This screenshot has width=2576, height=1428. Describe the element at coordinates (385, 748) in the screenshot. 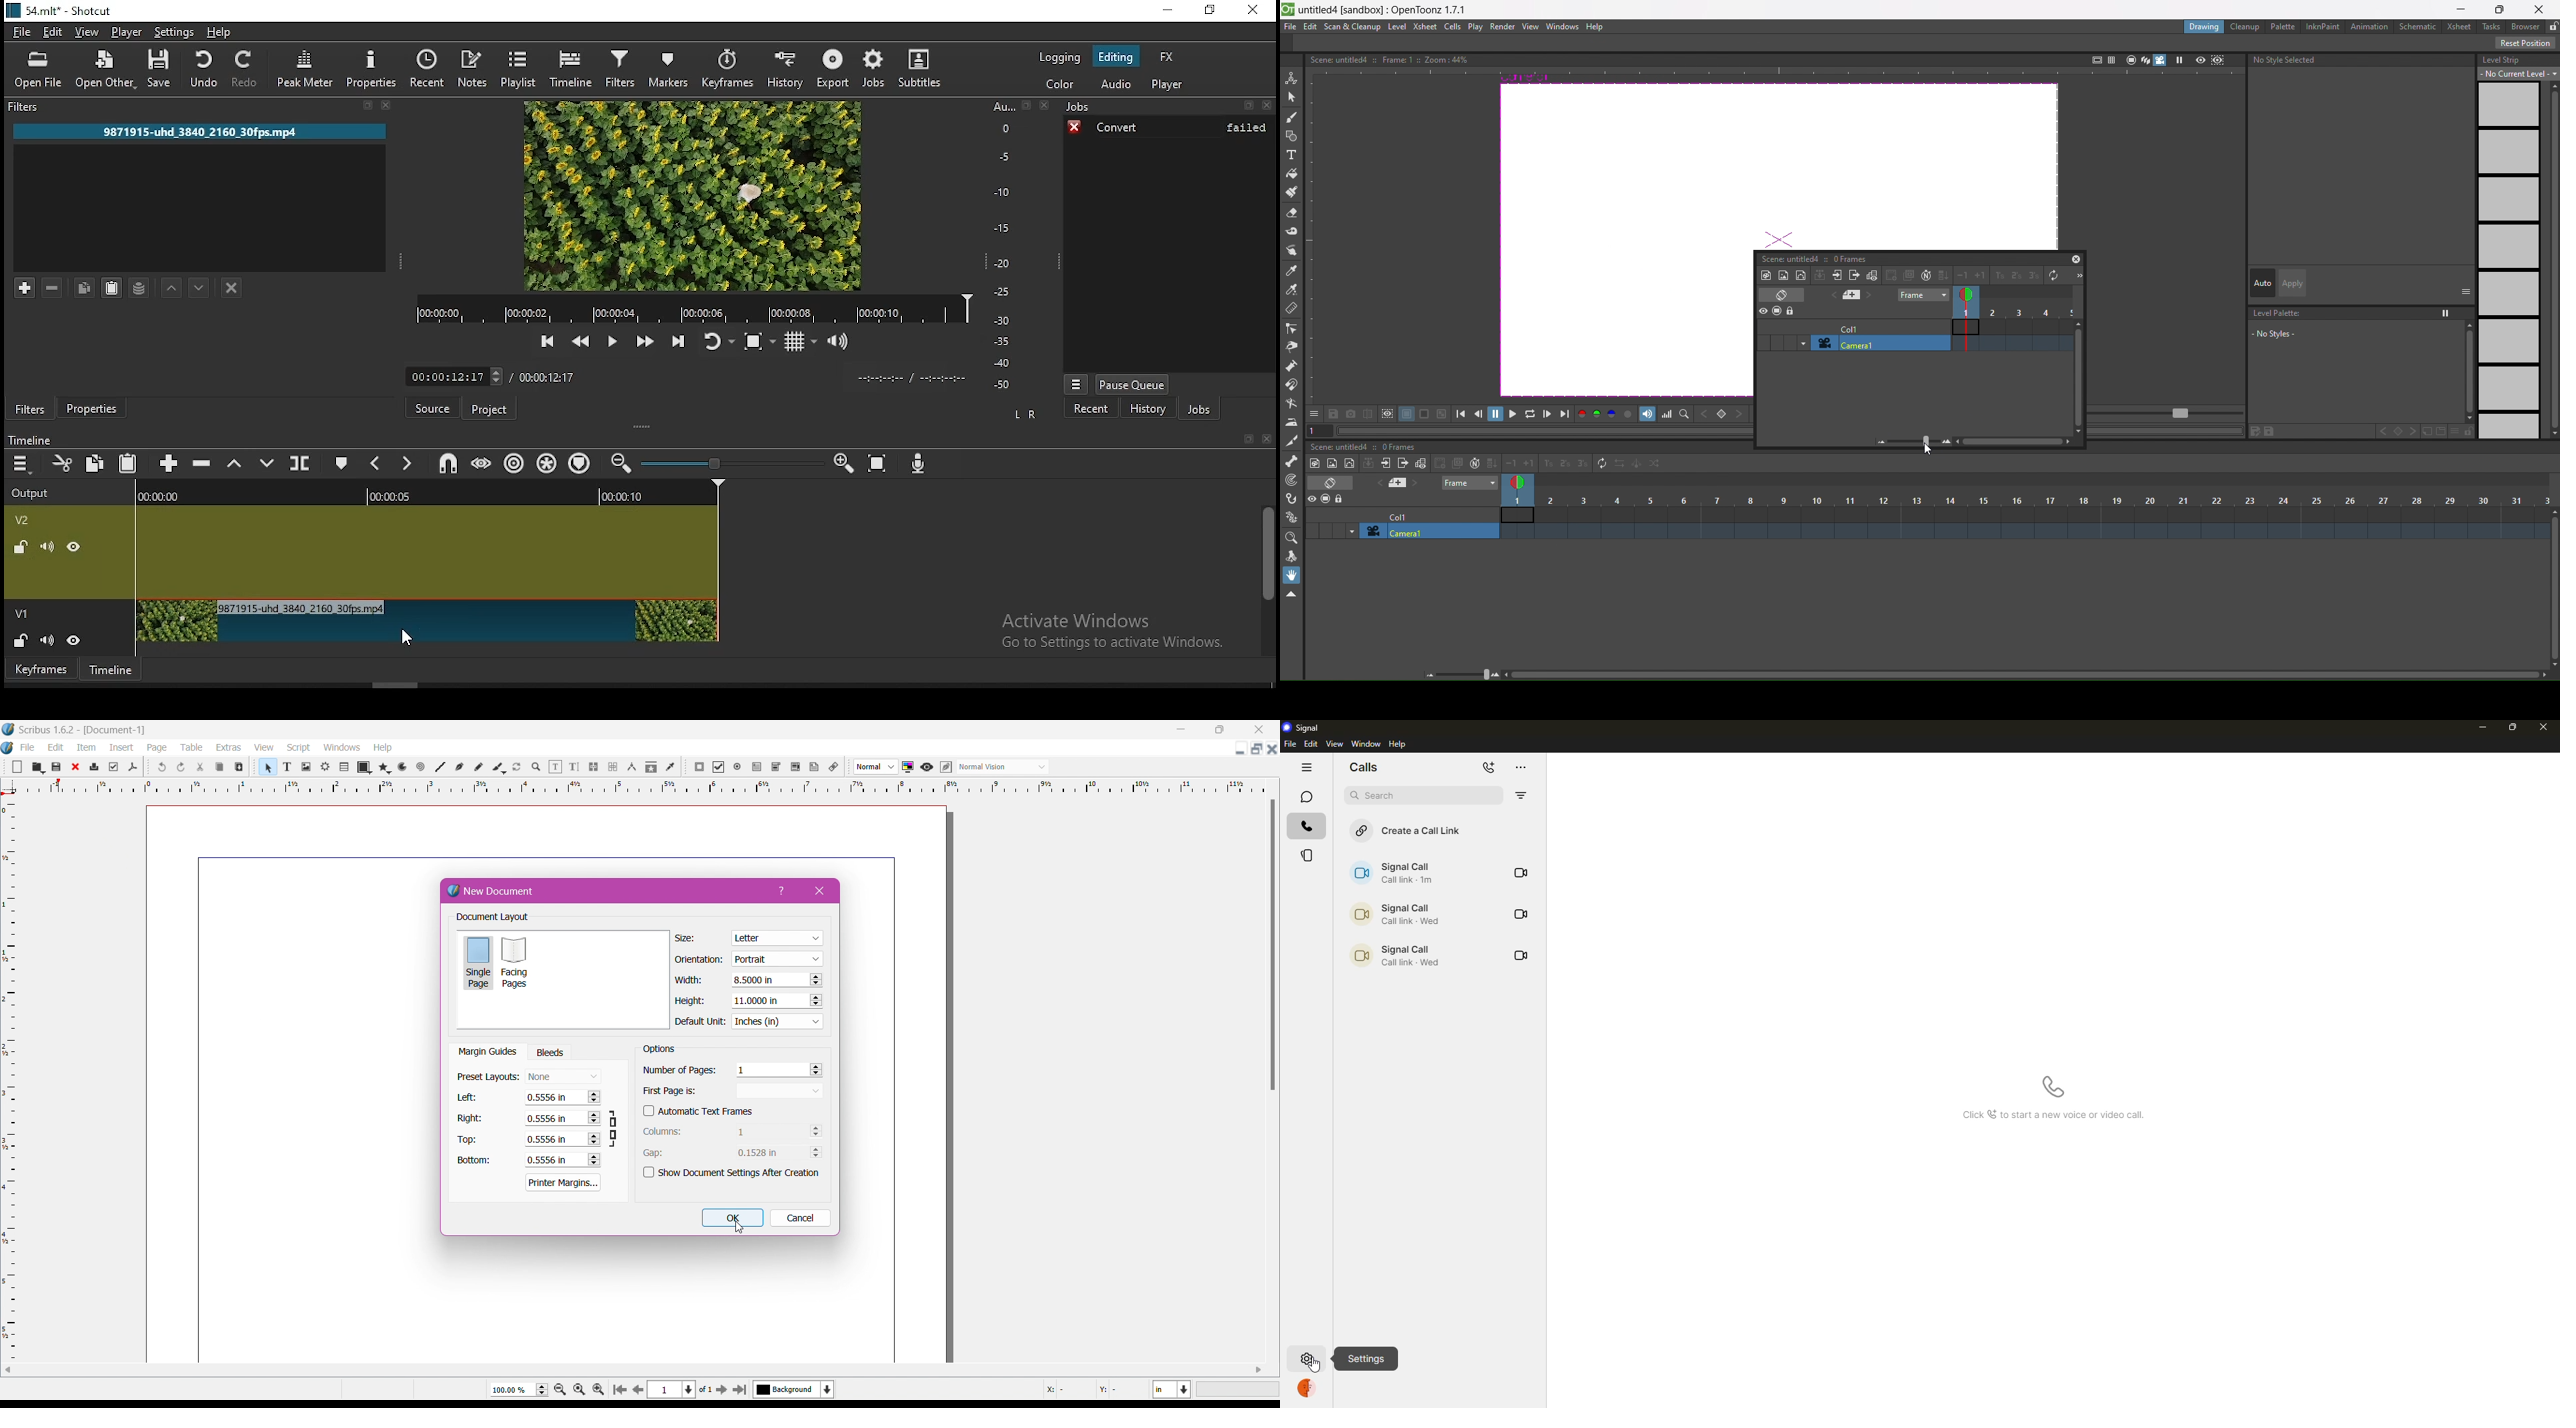

I see `Help` at that location.